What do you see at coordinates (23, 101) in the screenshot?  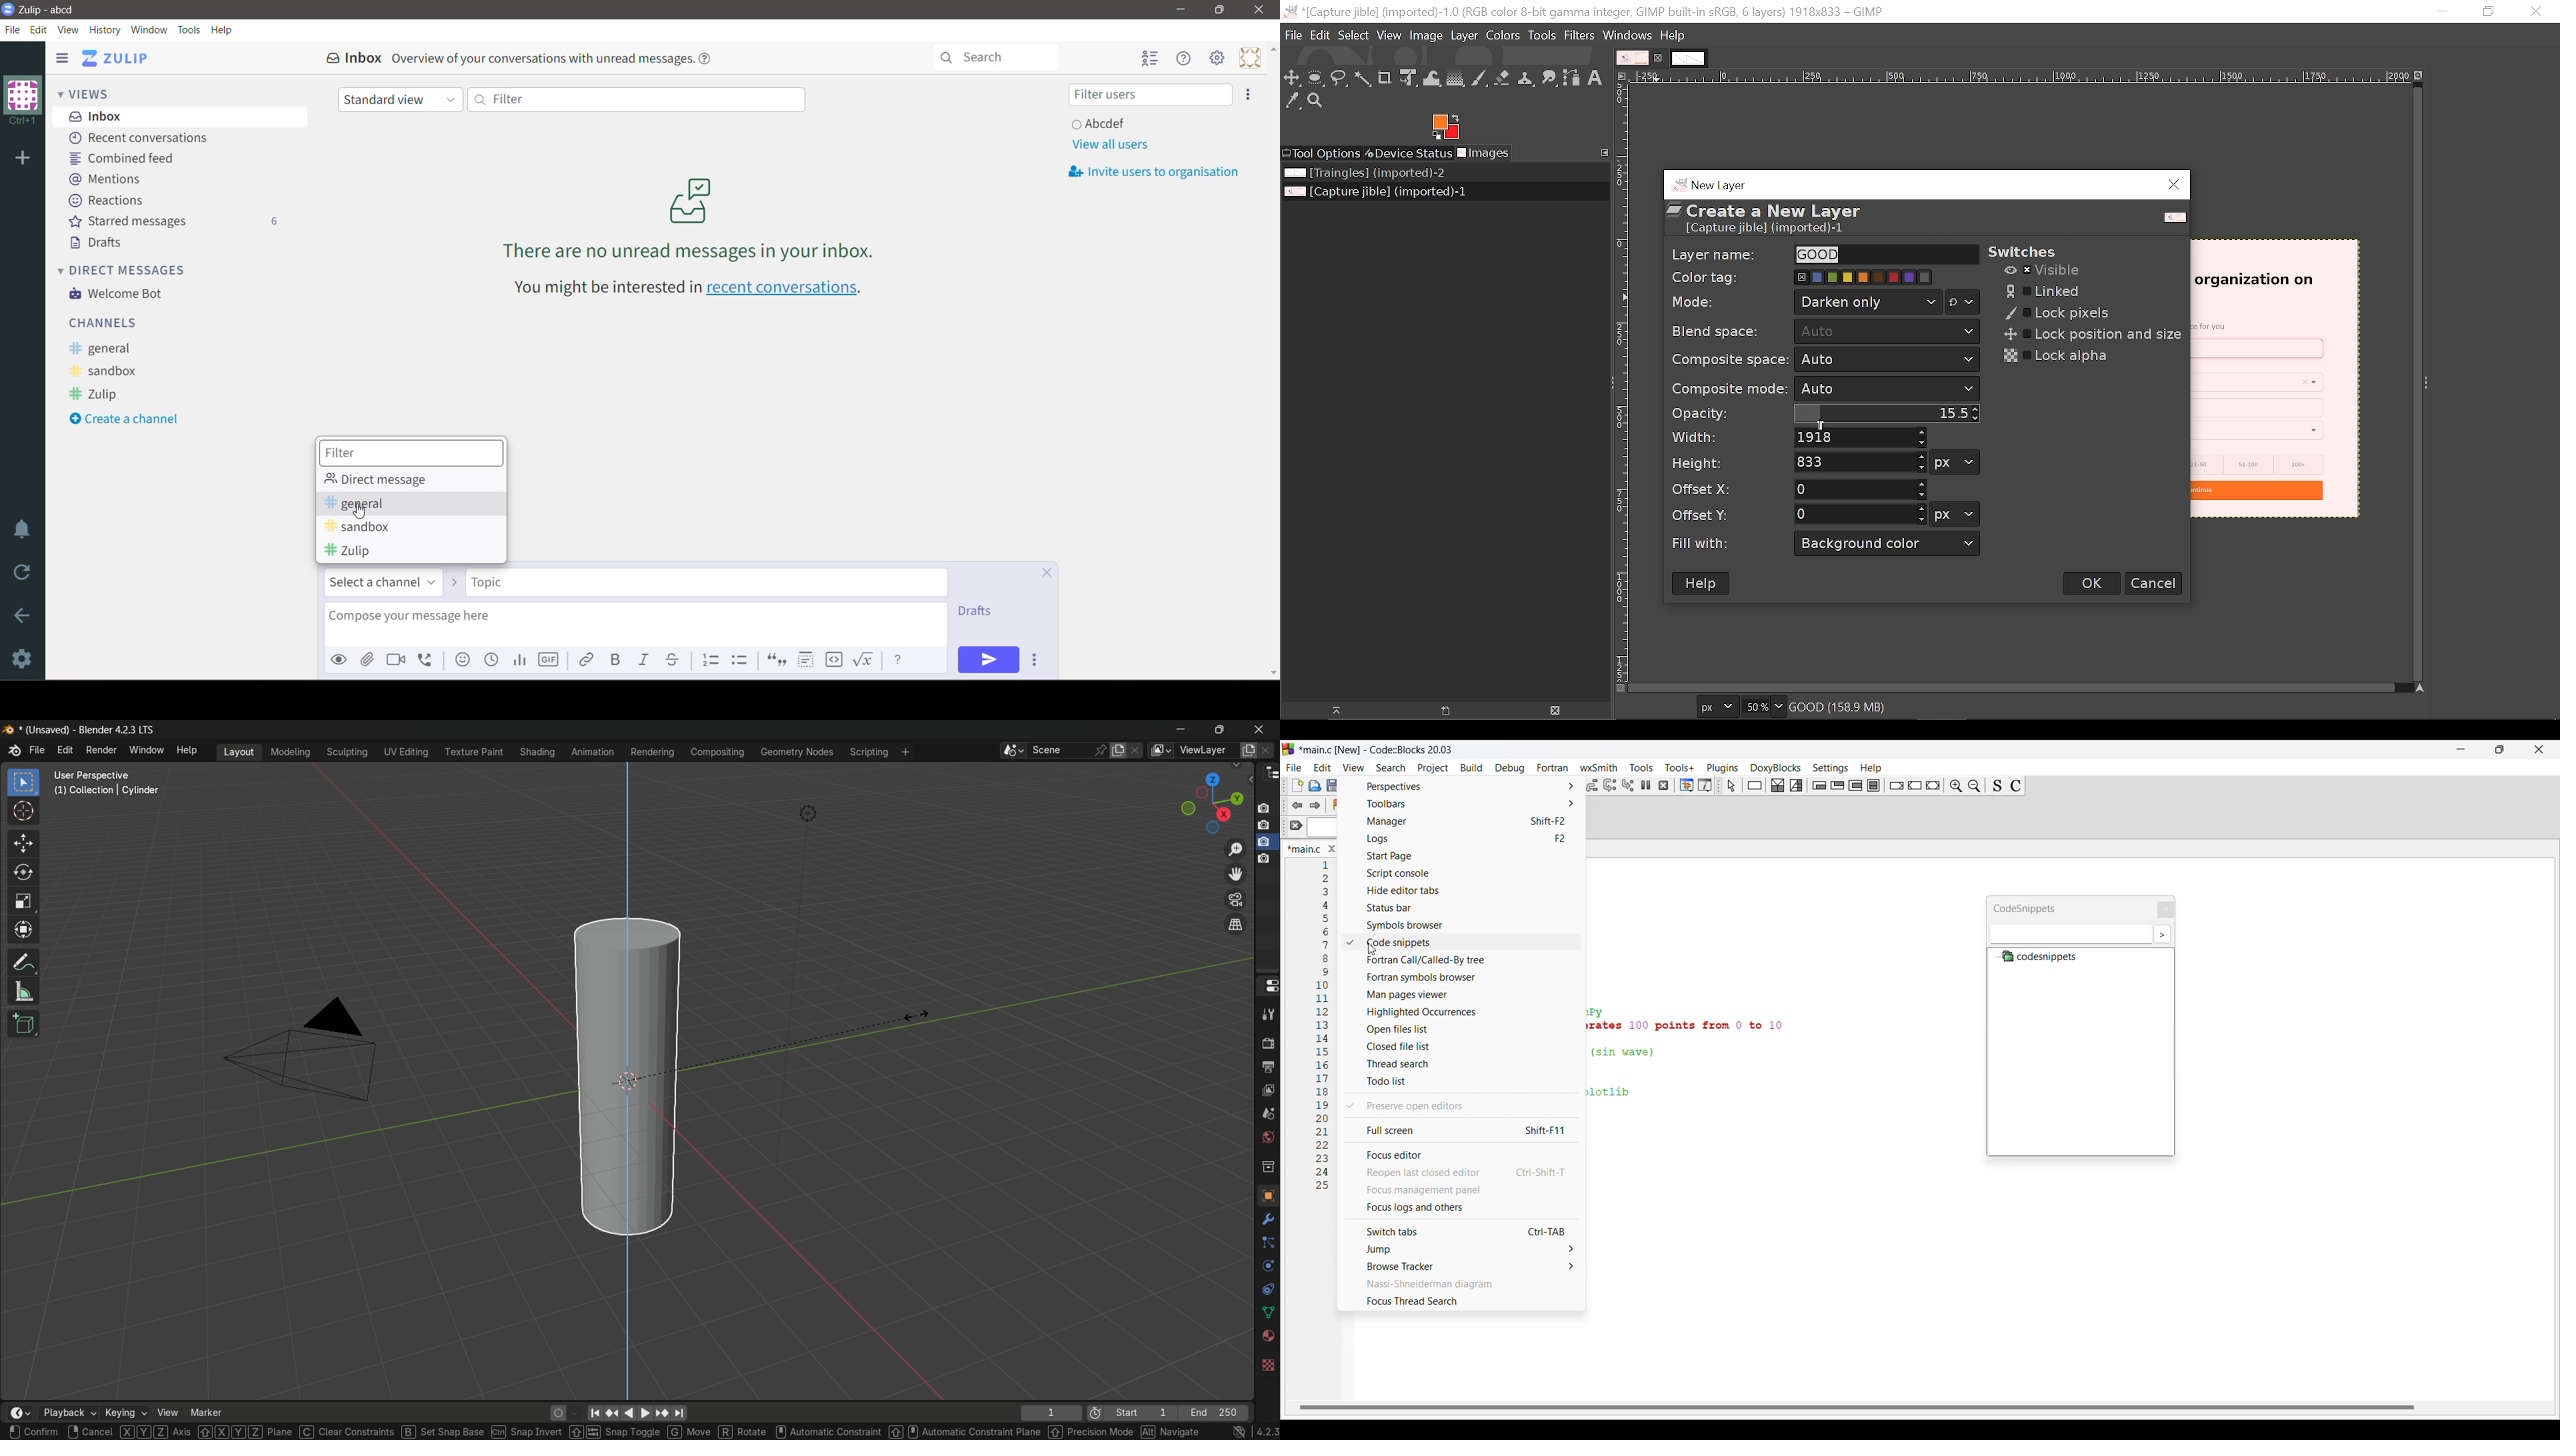 I see `Organization Name` at bounding box center [23, 101].